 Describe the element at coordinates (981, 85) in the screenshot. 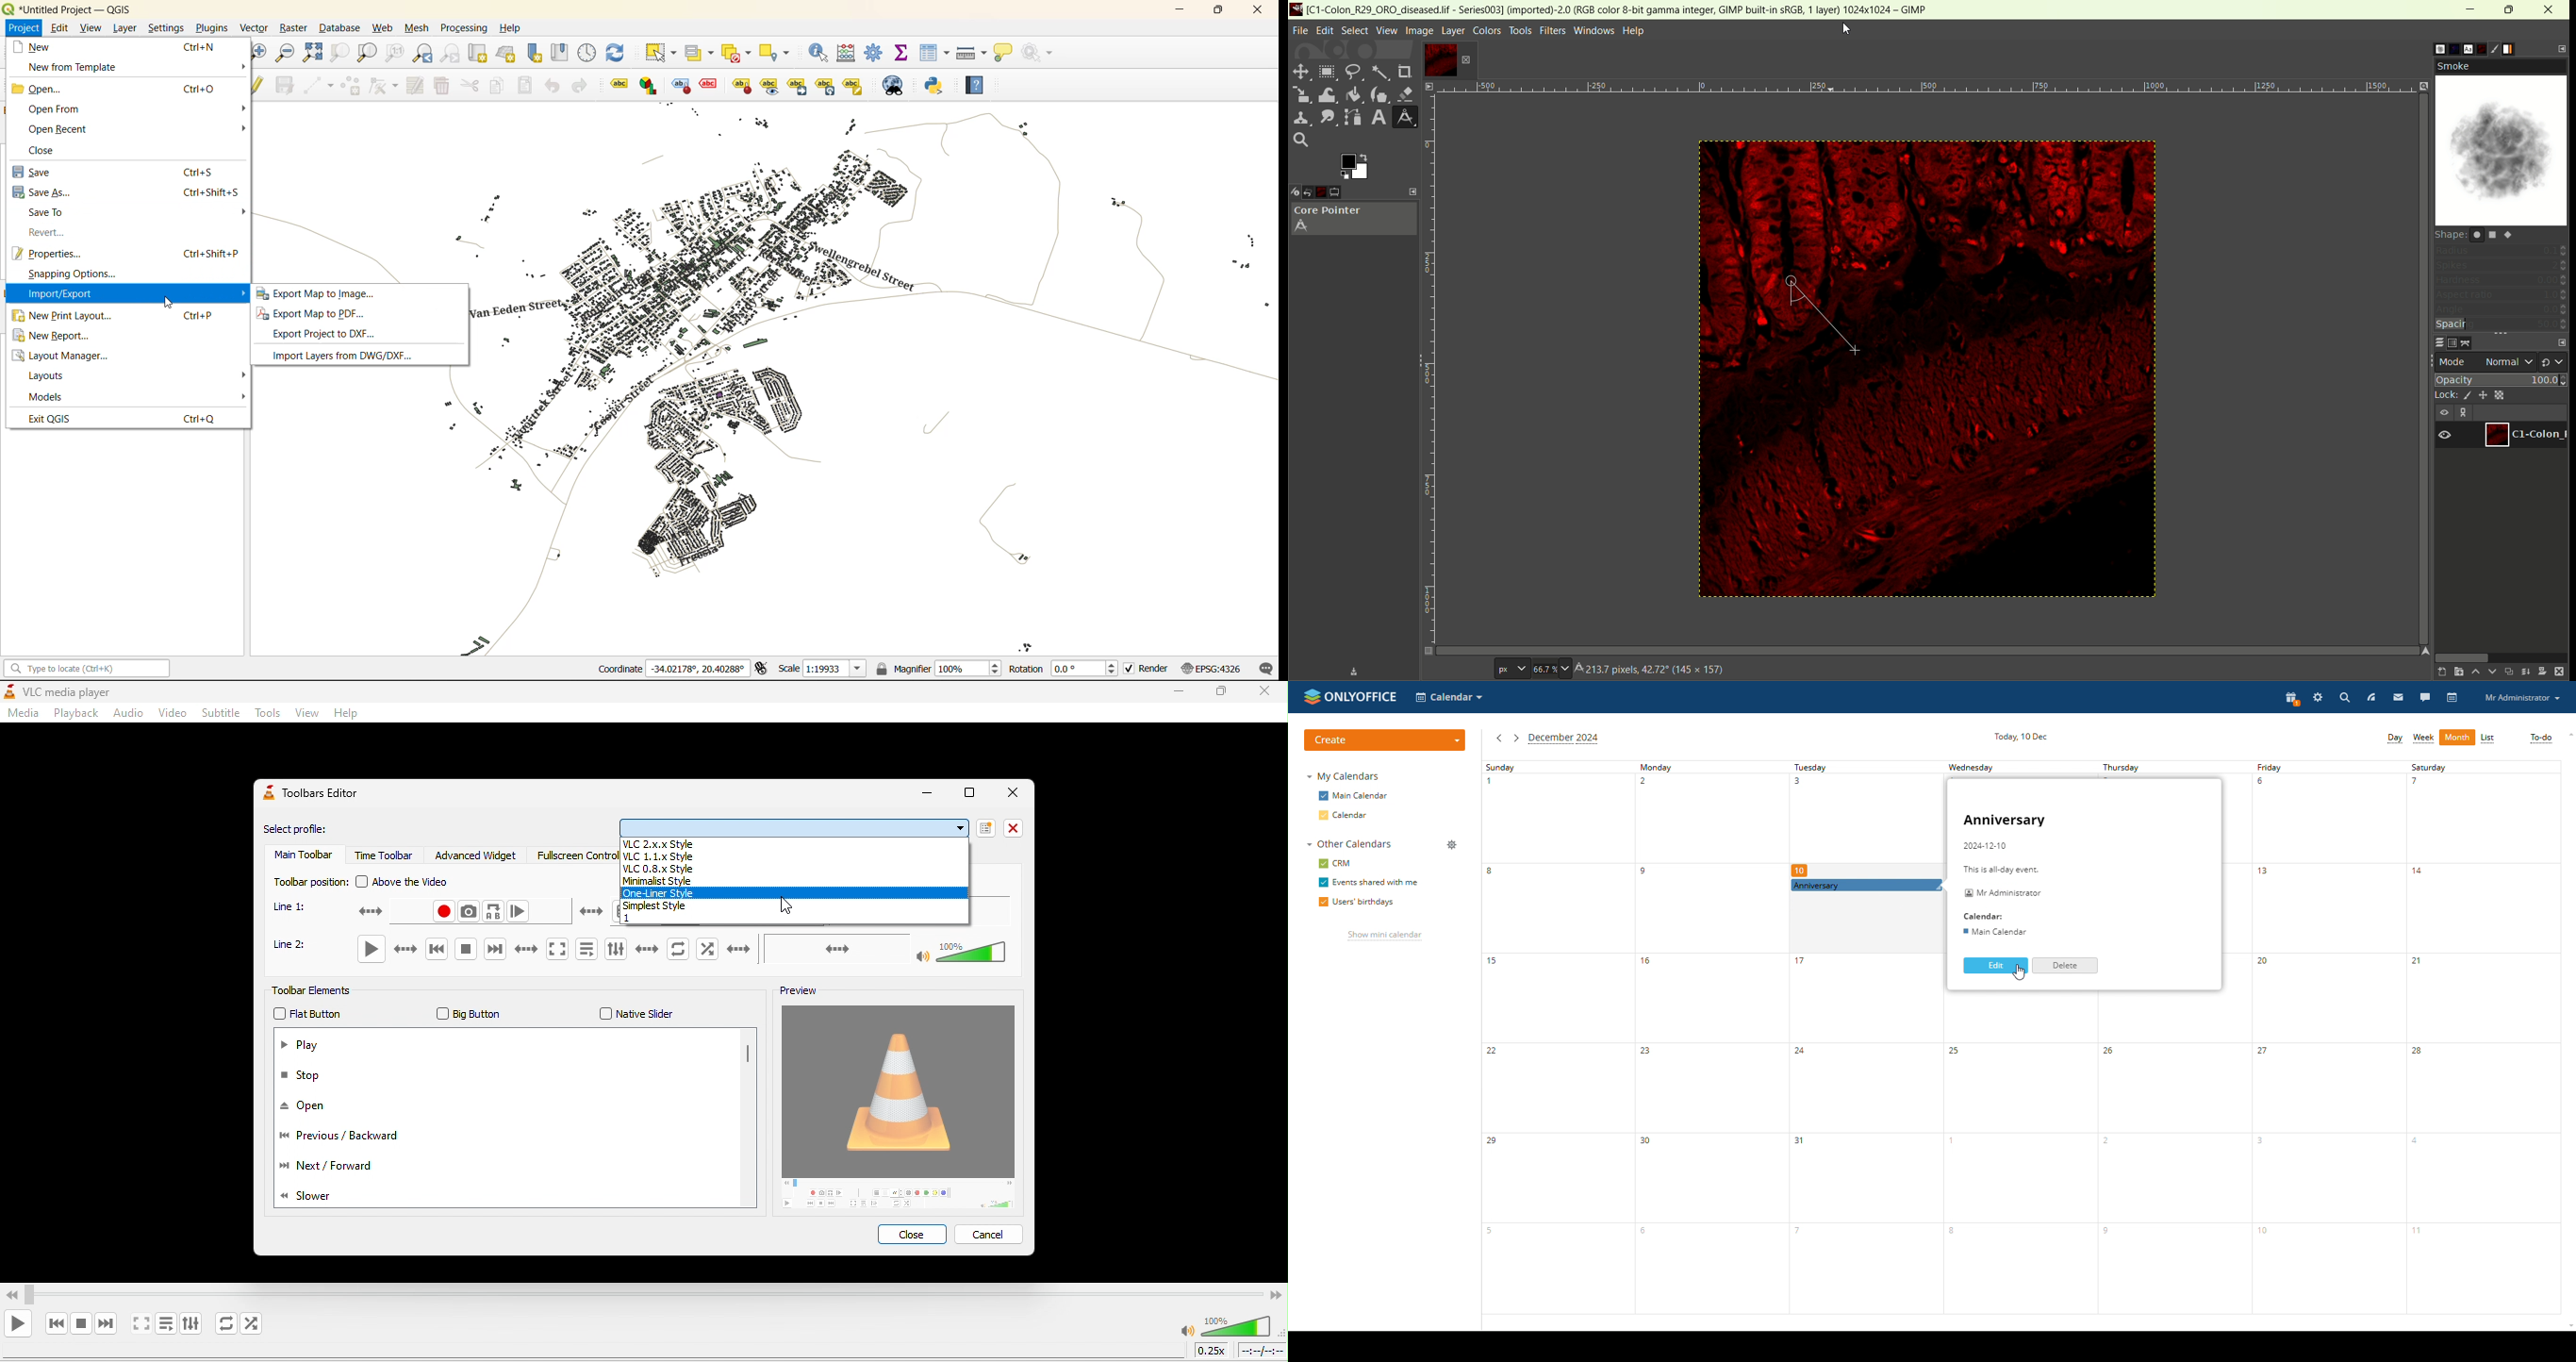

I see `help` at that location.